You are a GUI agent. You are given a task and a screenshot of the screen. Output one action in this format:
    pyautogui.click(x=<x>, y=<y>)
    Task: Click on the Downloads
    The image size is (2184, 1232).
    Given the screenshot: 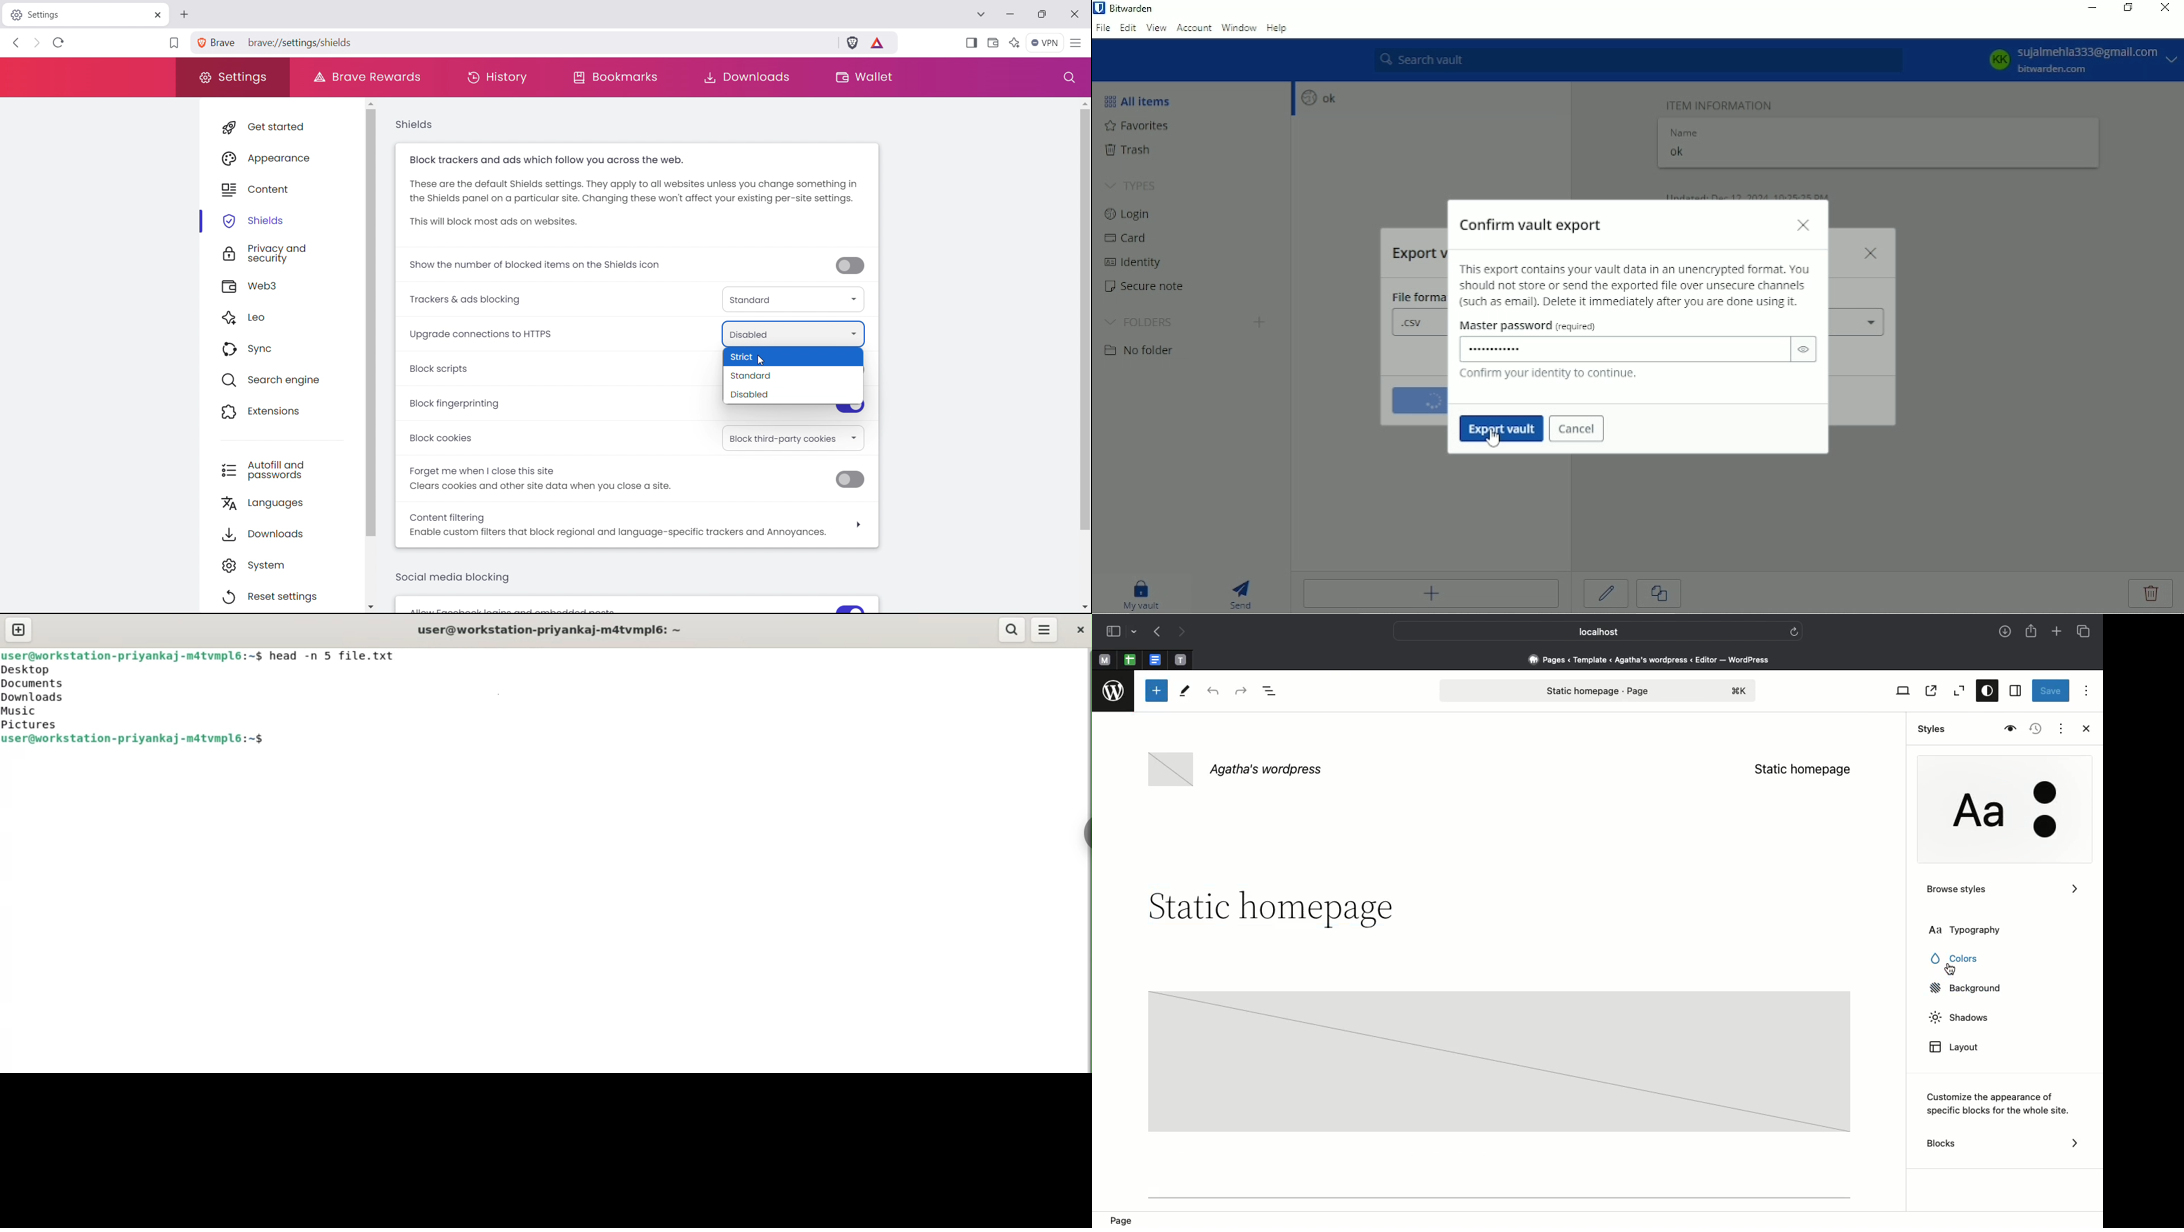 What is the action you would take?
    pyautogui.click(x=2007, y=633)
    